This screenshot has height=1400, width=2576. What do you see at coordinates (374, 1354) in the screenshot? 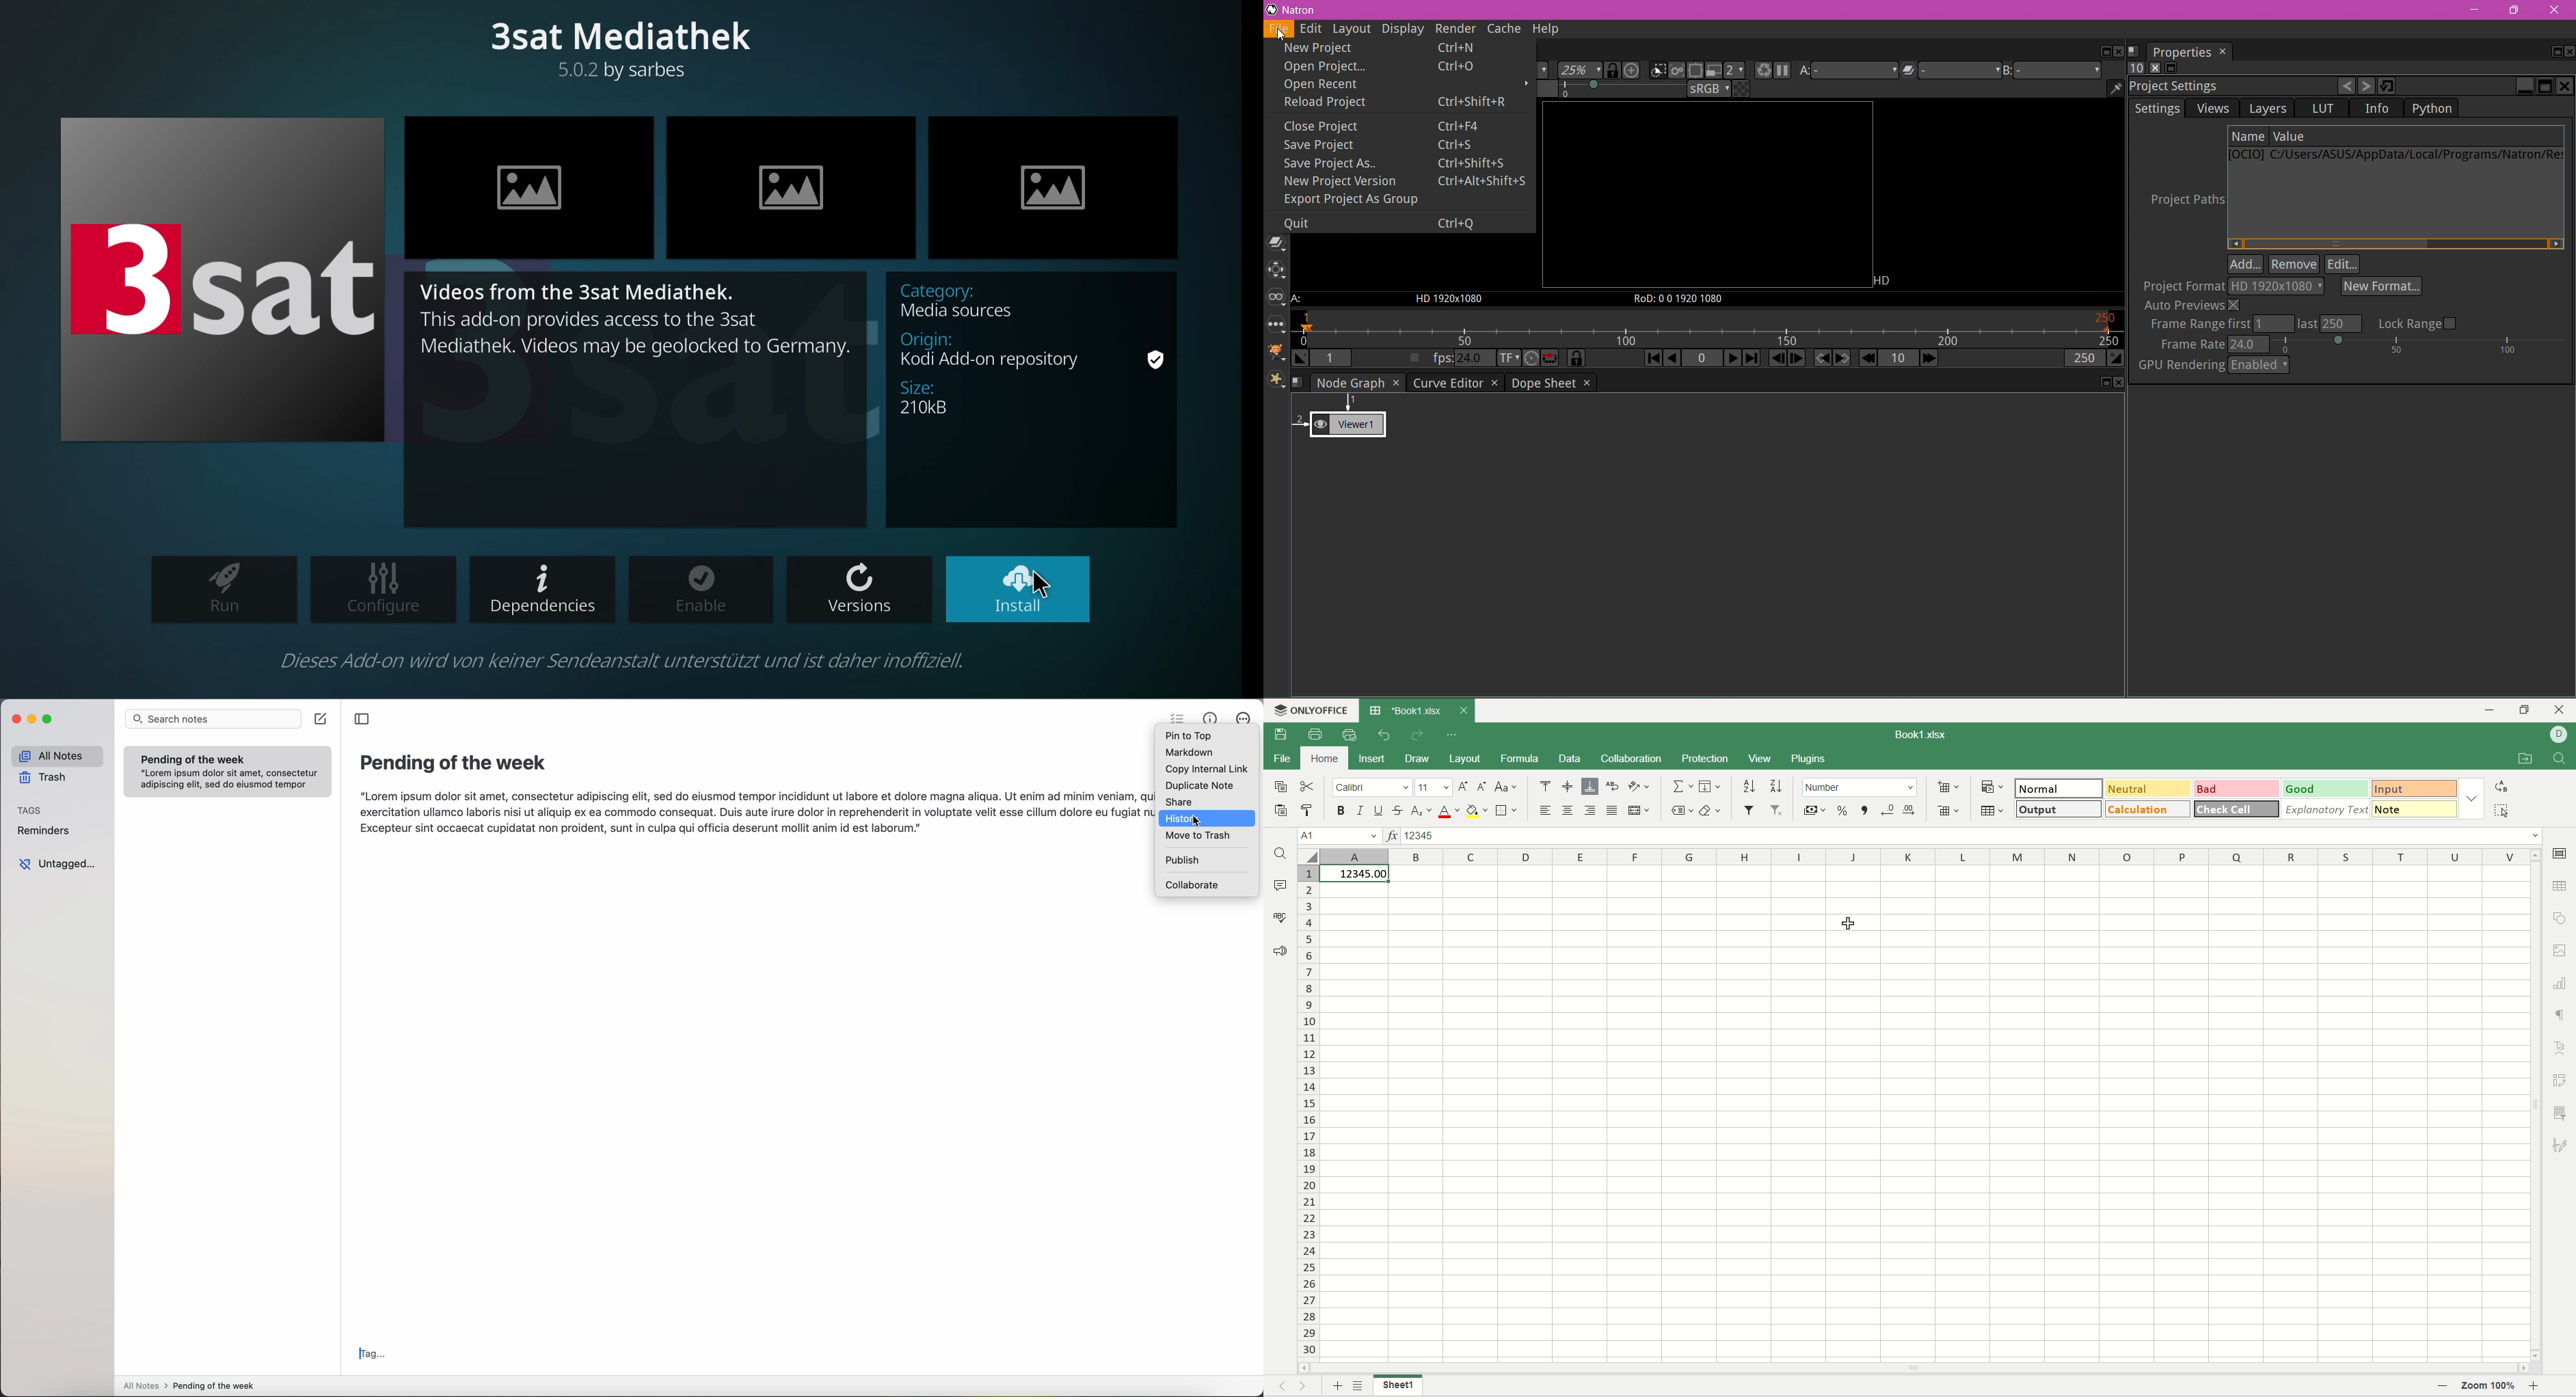
I see `tag` at bounding box center [374, 1354].